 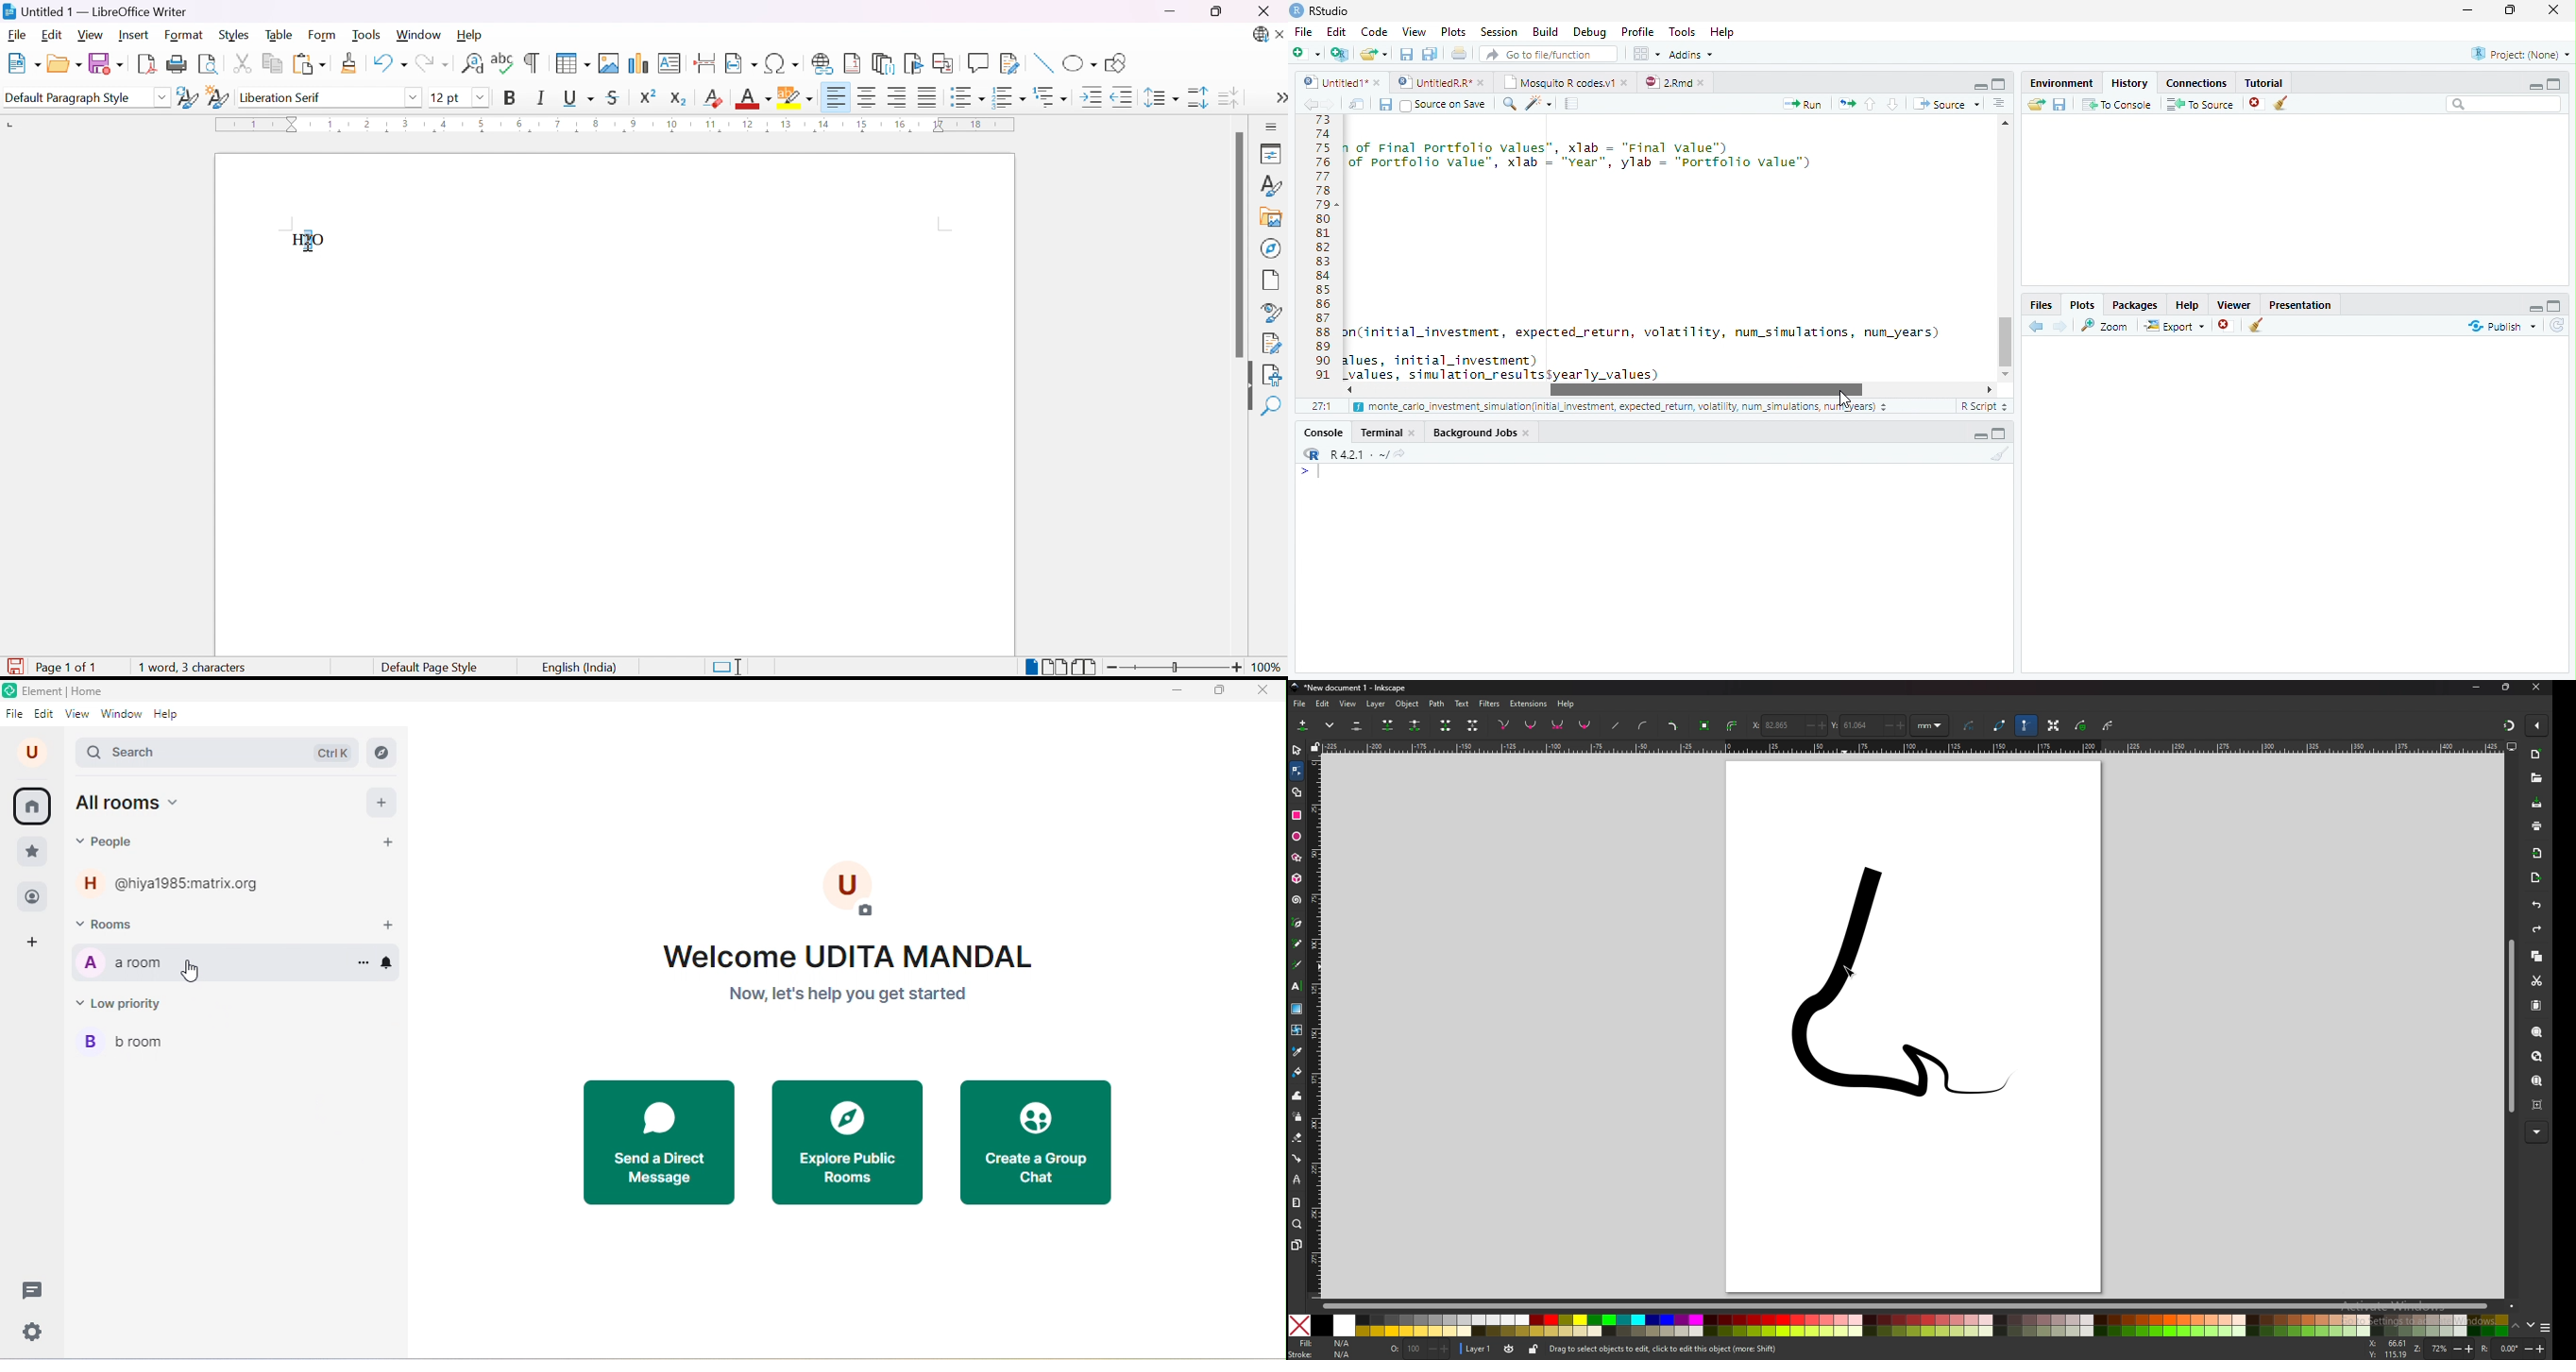 What do you see at coordinates (1642, 725) in the screenshot?
I see `add curve handles` at bounding box center [1642, 725].